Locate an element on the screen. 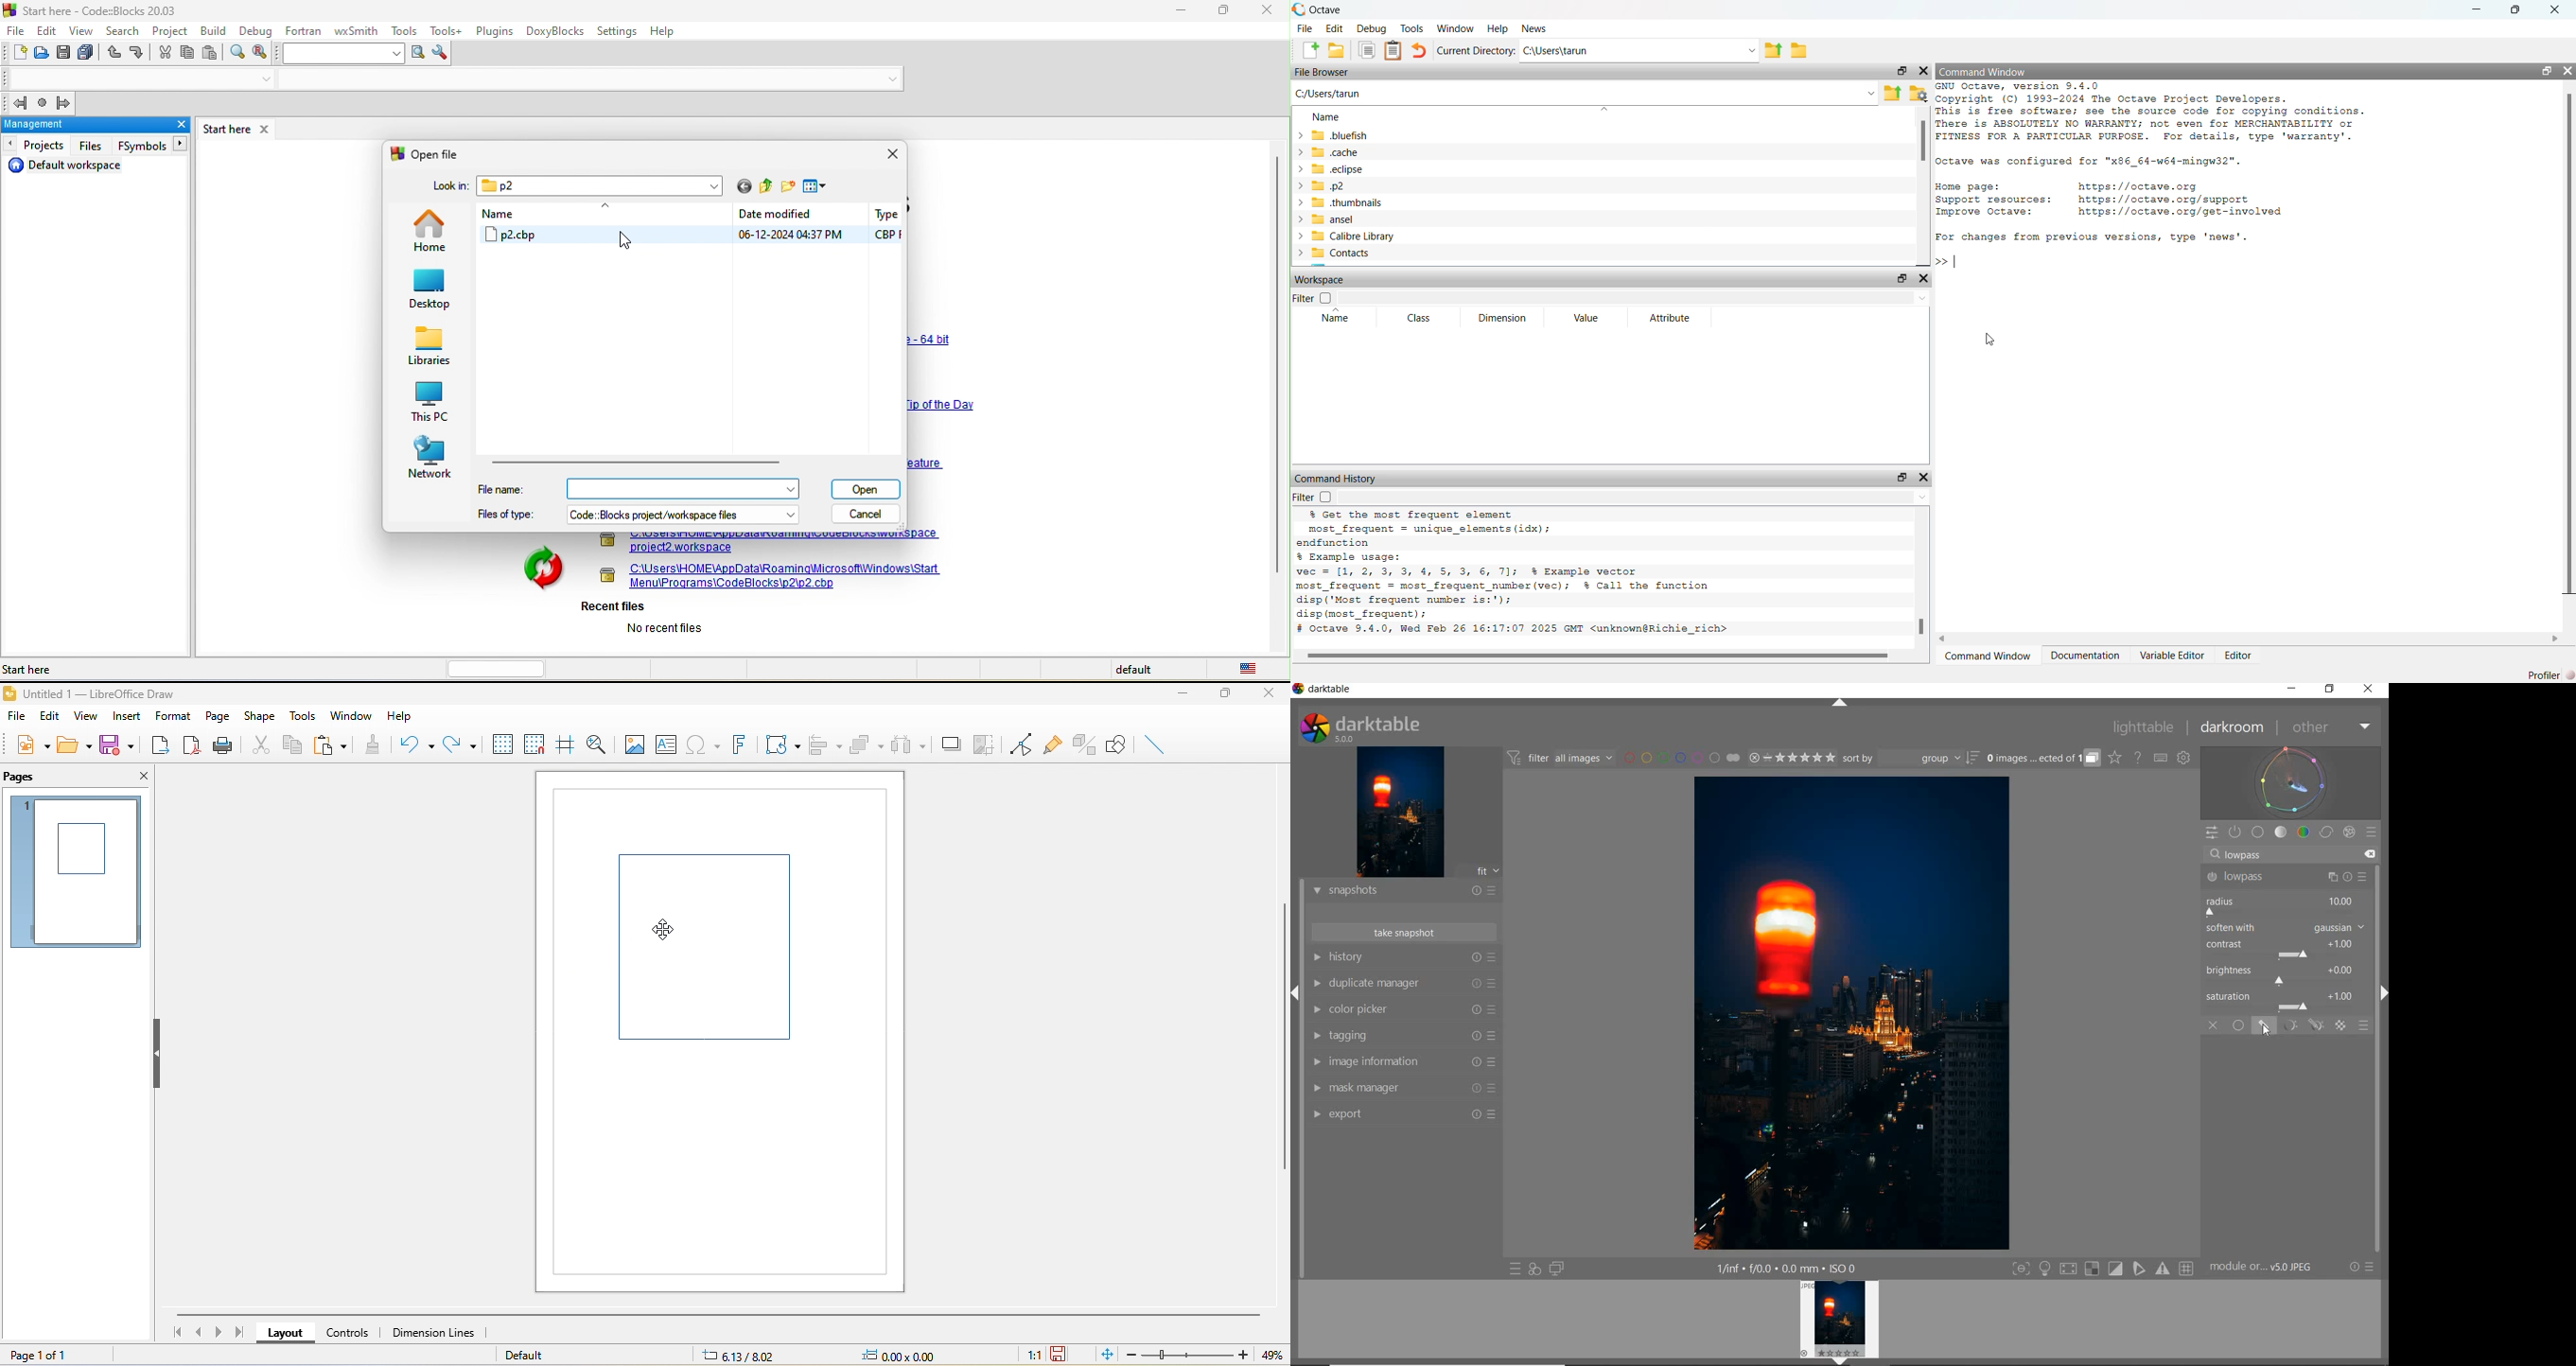 The height and width of the screenshot is (1372, 2576). Filter is located at coordinates (1312, 497).